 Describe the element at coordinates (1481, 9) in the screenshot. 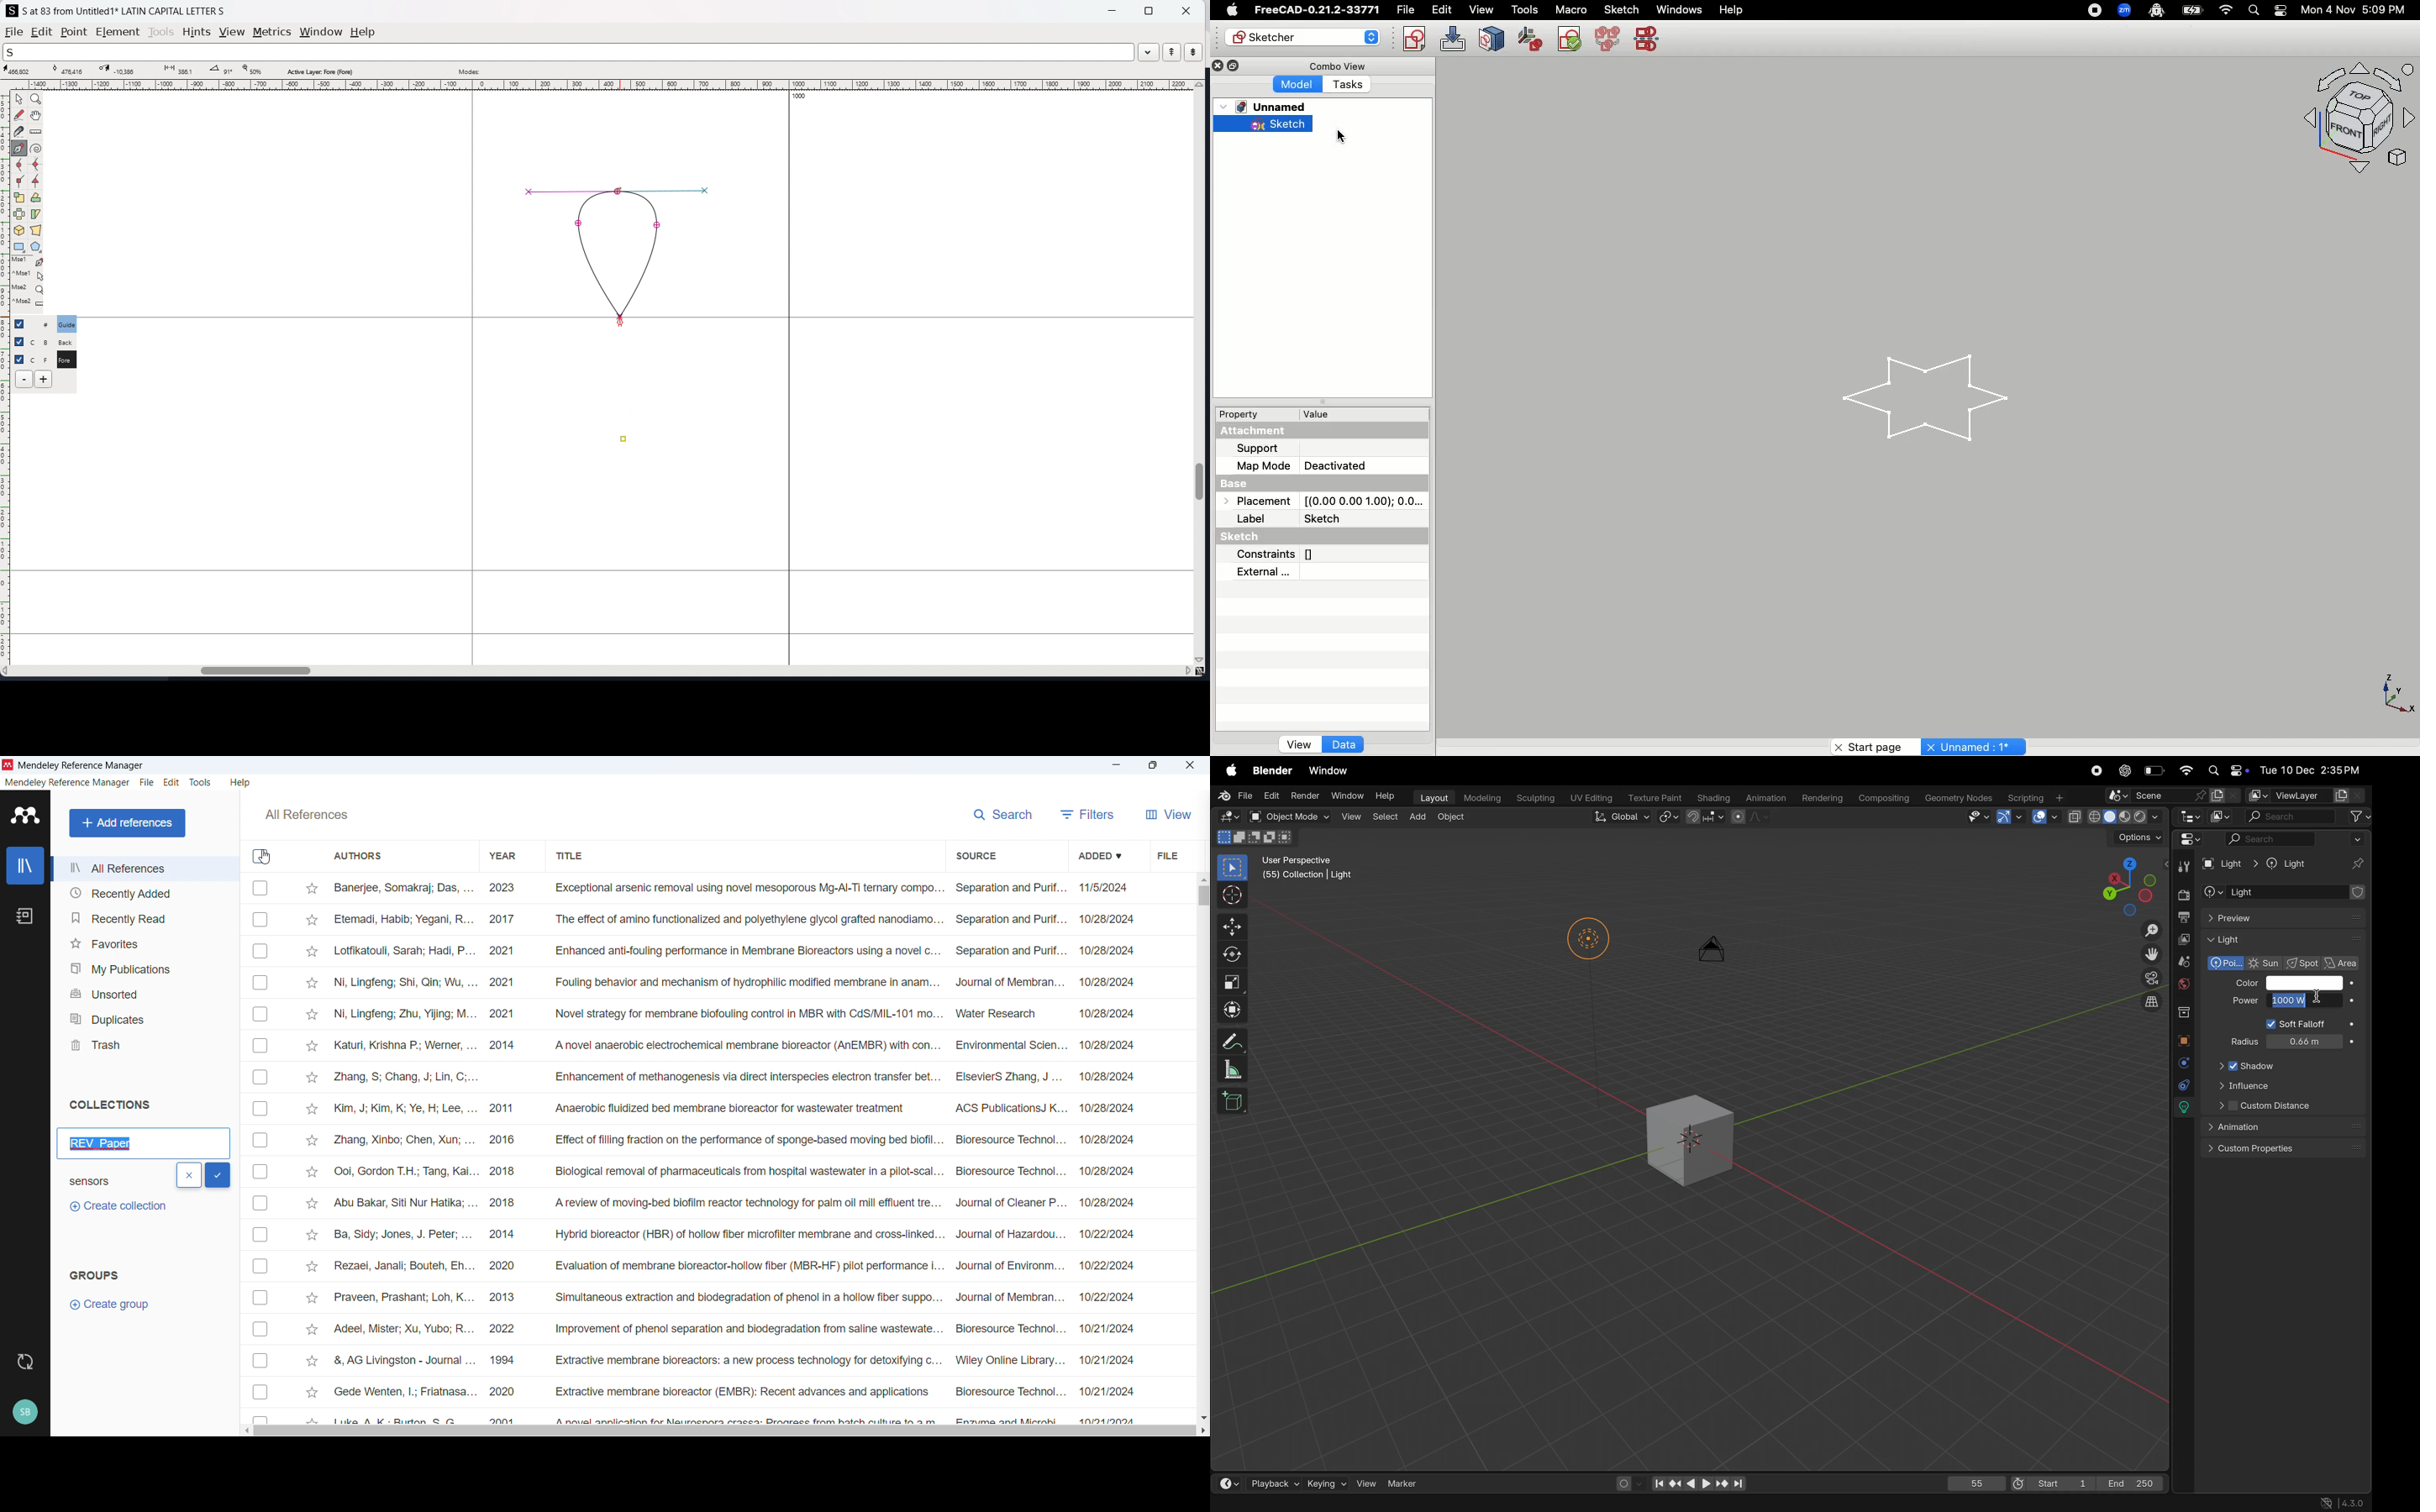

I see `view` at that location.